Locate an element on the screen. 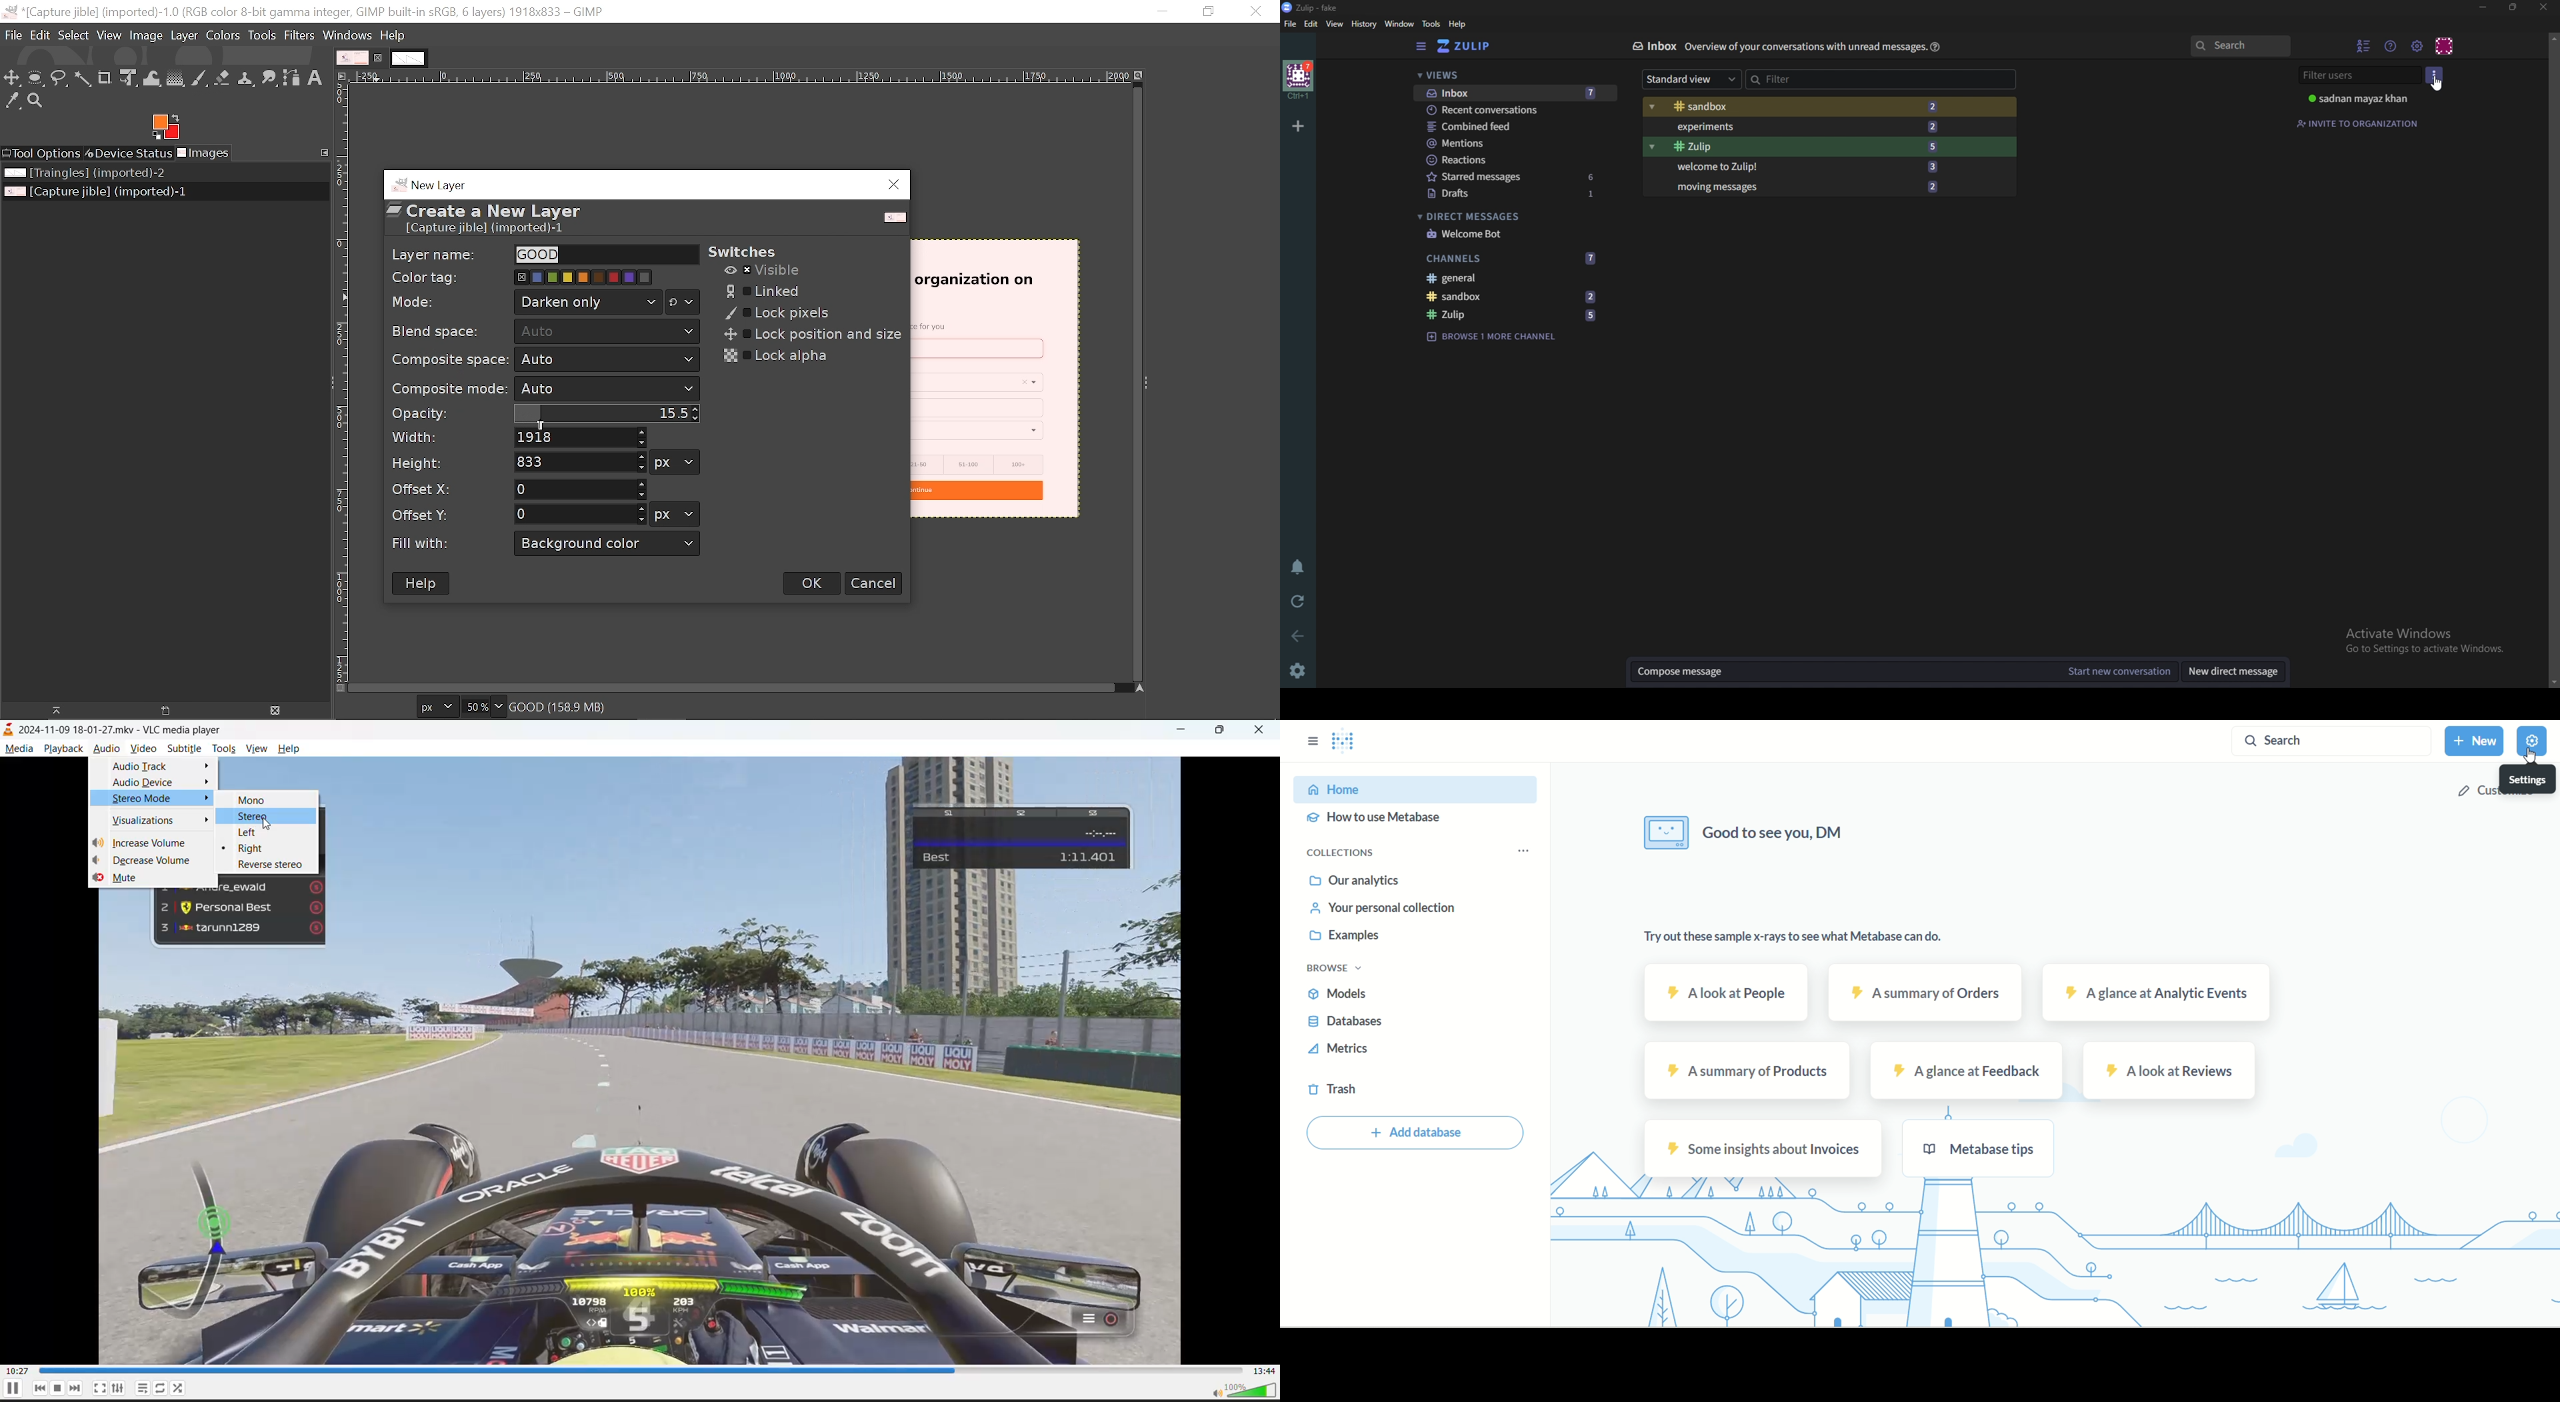 This screenshot has height=1428, width=2576. Composite space: is located at coordinates (441, 359).